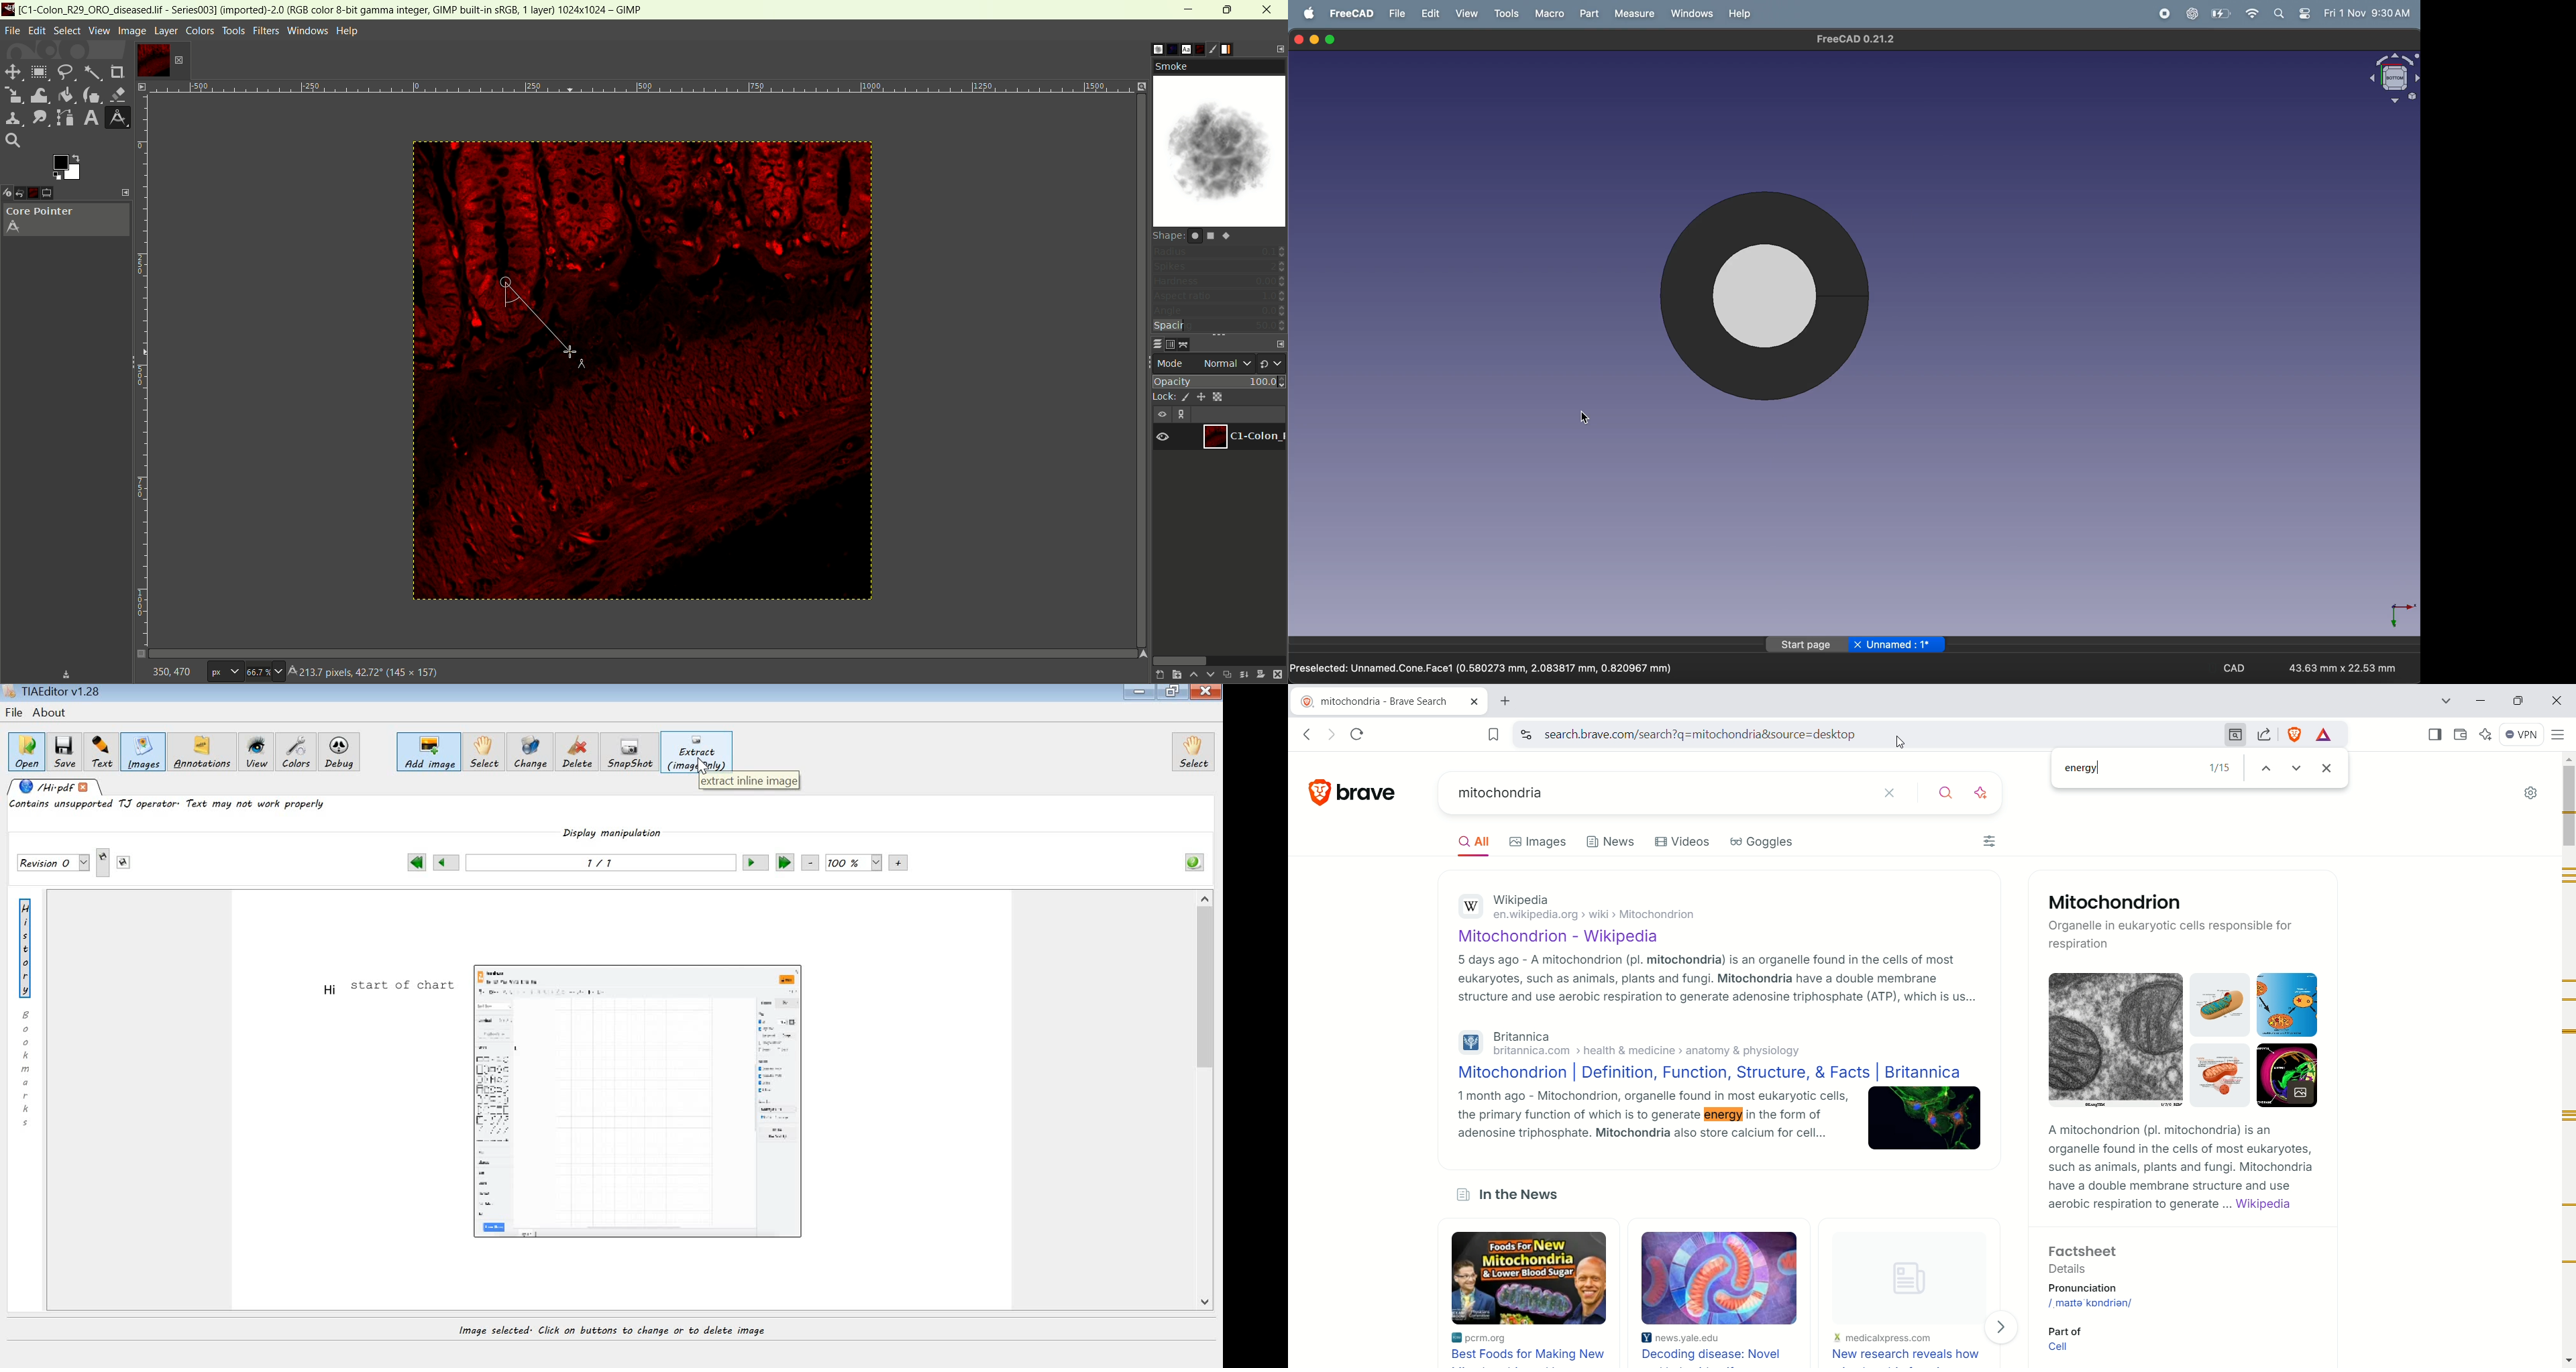 This screenshot has height=1372, width=2576. What do you see at coordinates (1718, 1275) in the screenshot?
I see `Image` at bounding box center [1718, 1275].